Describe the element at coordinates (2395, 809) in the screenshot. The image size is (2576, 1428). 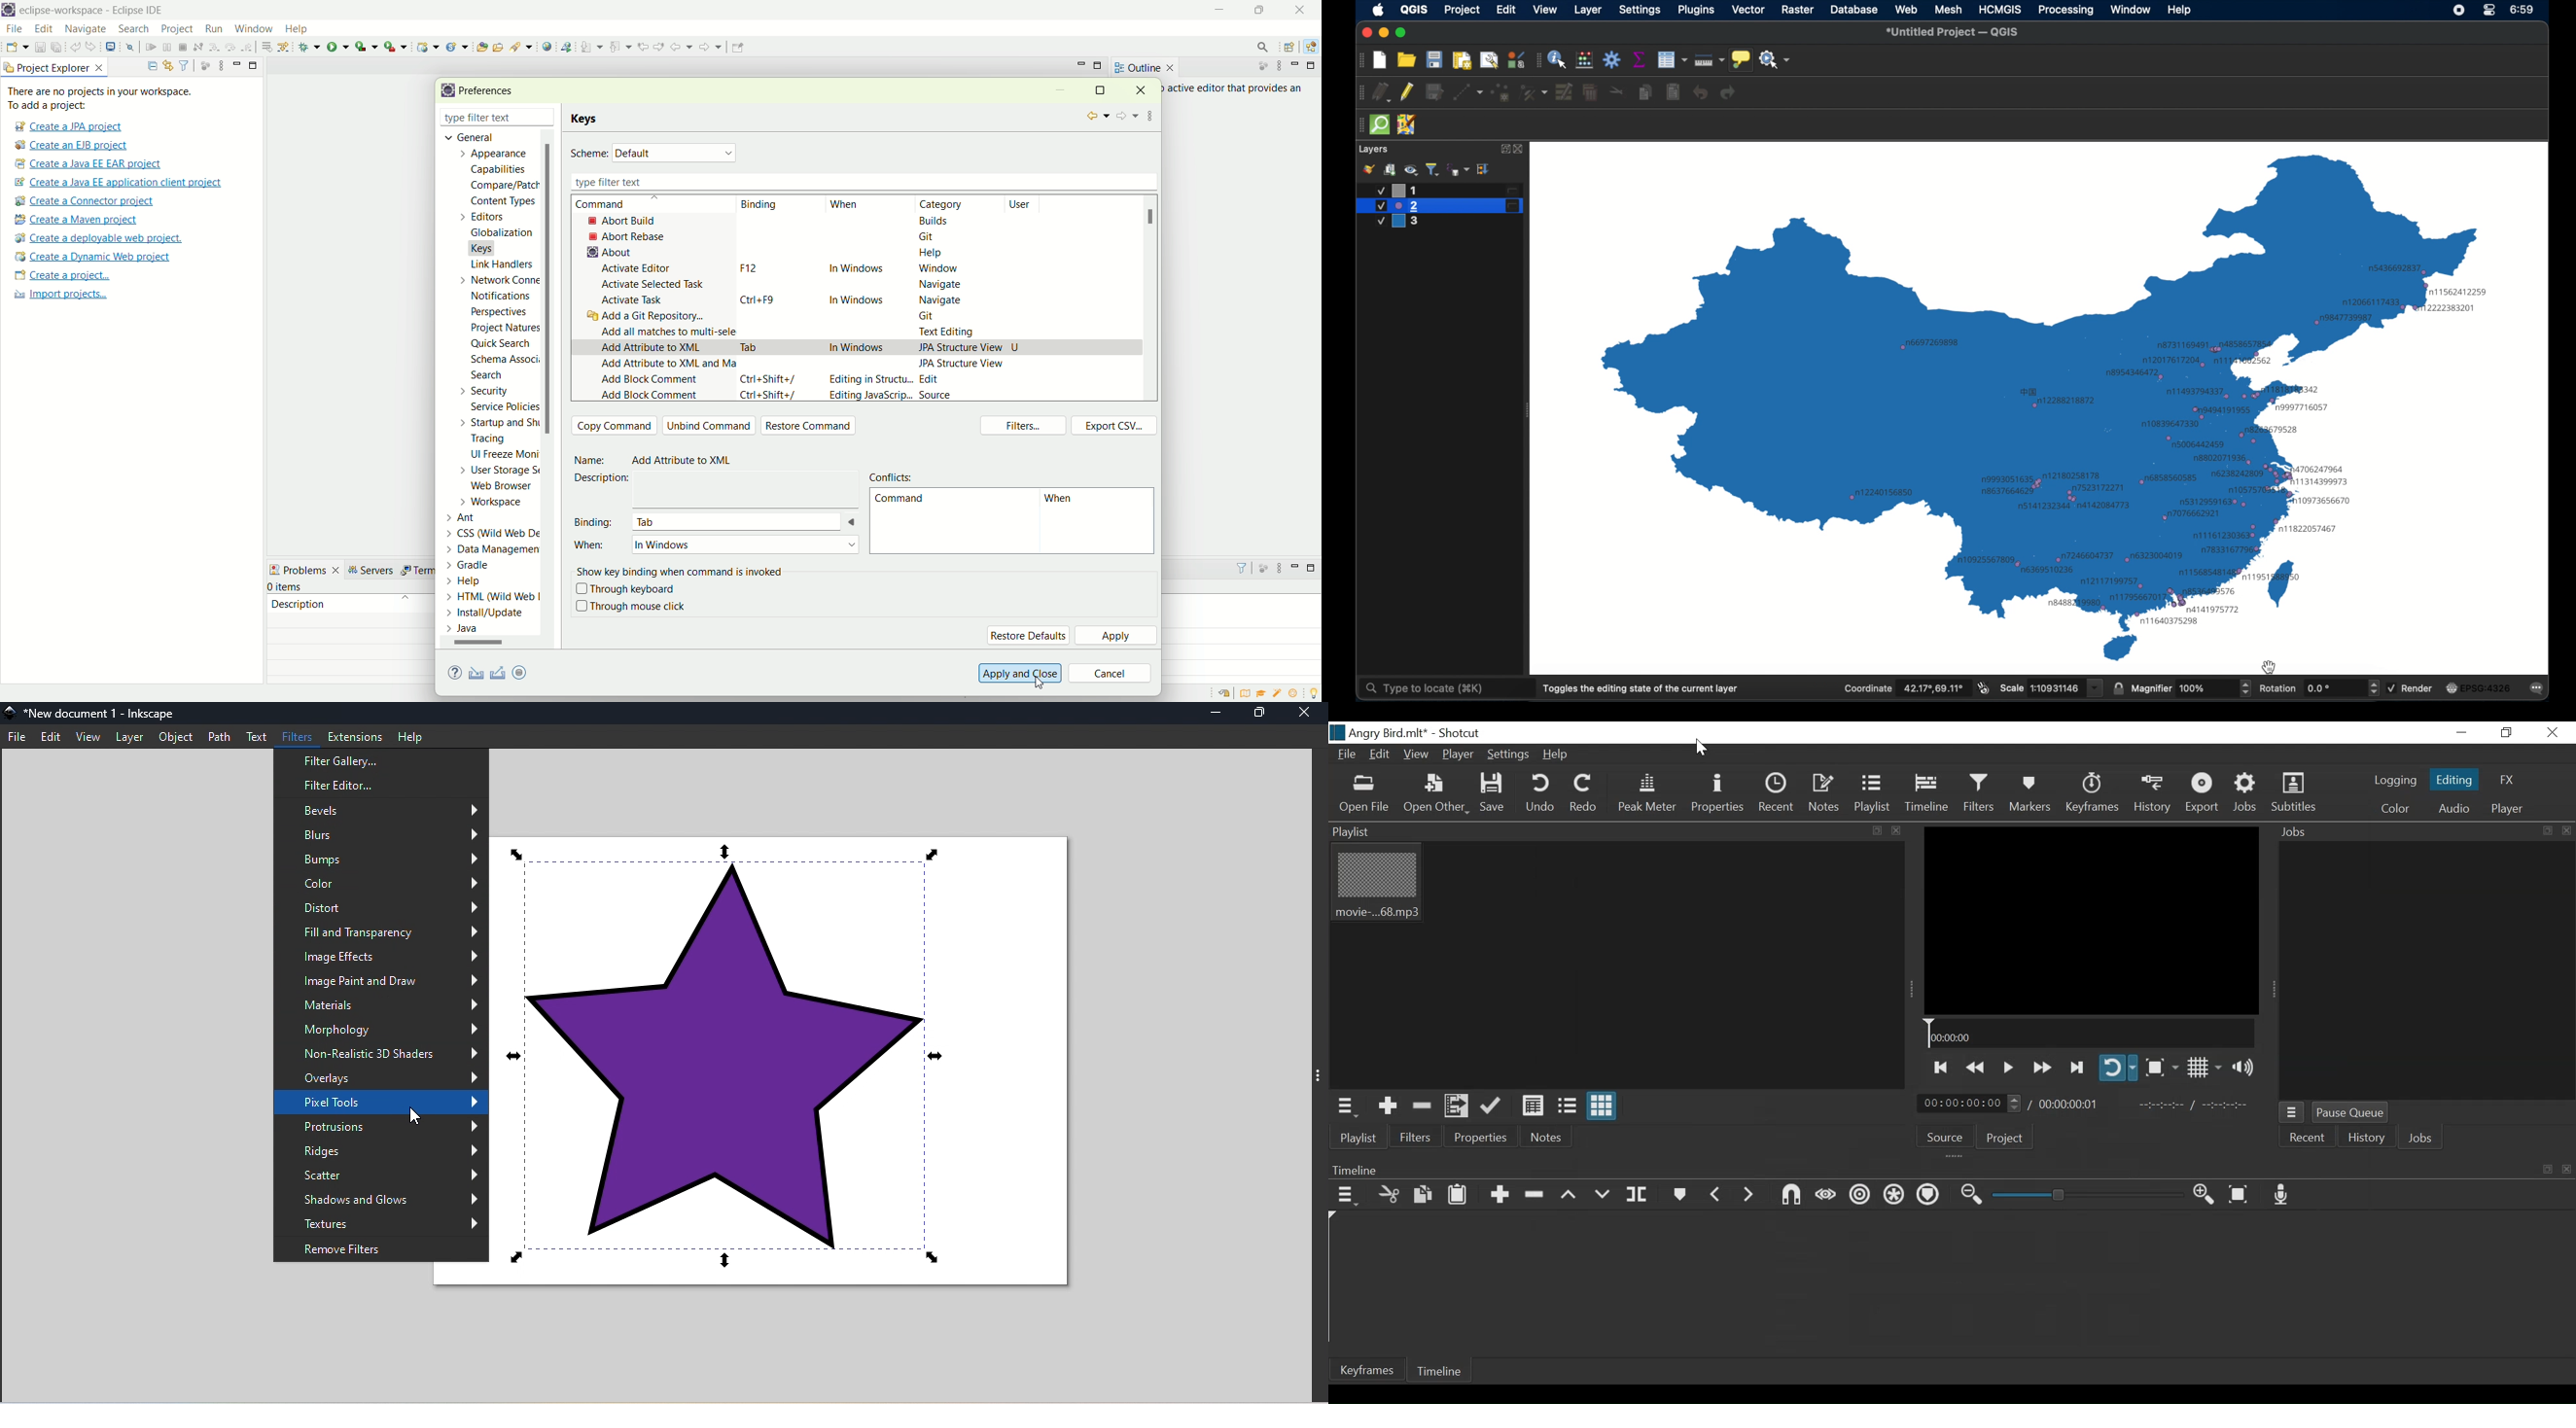
I see `Color` at that location.